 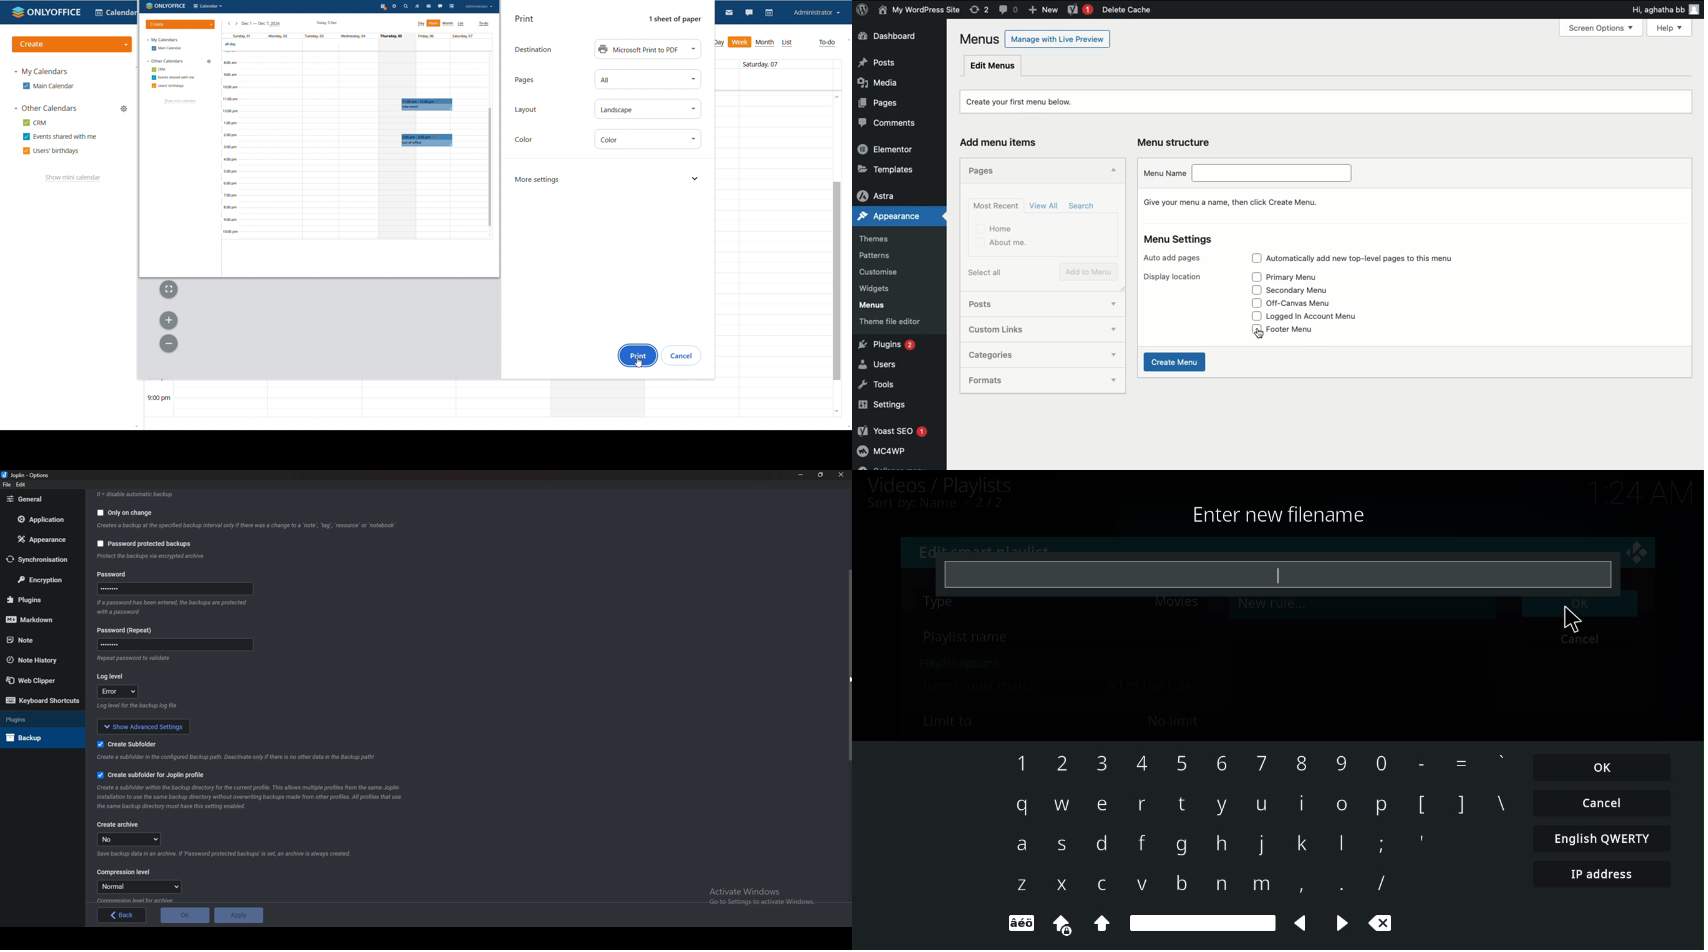 What do you see at coordinates (886, 366) in the screenshot?
I see `Users` at bounding box center [886, 366].